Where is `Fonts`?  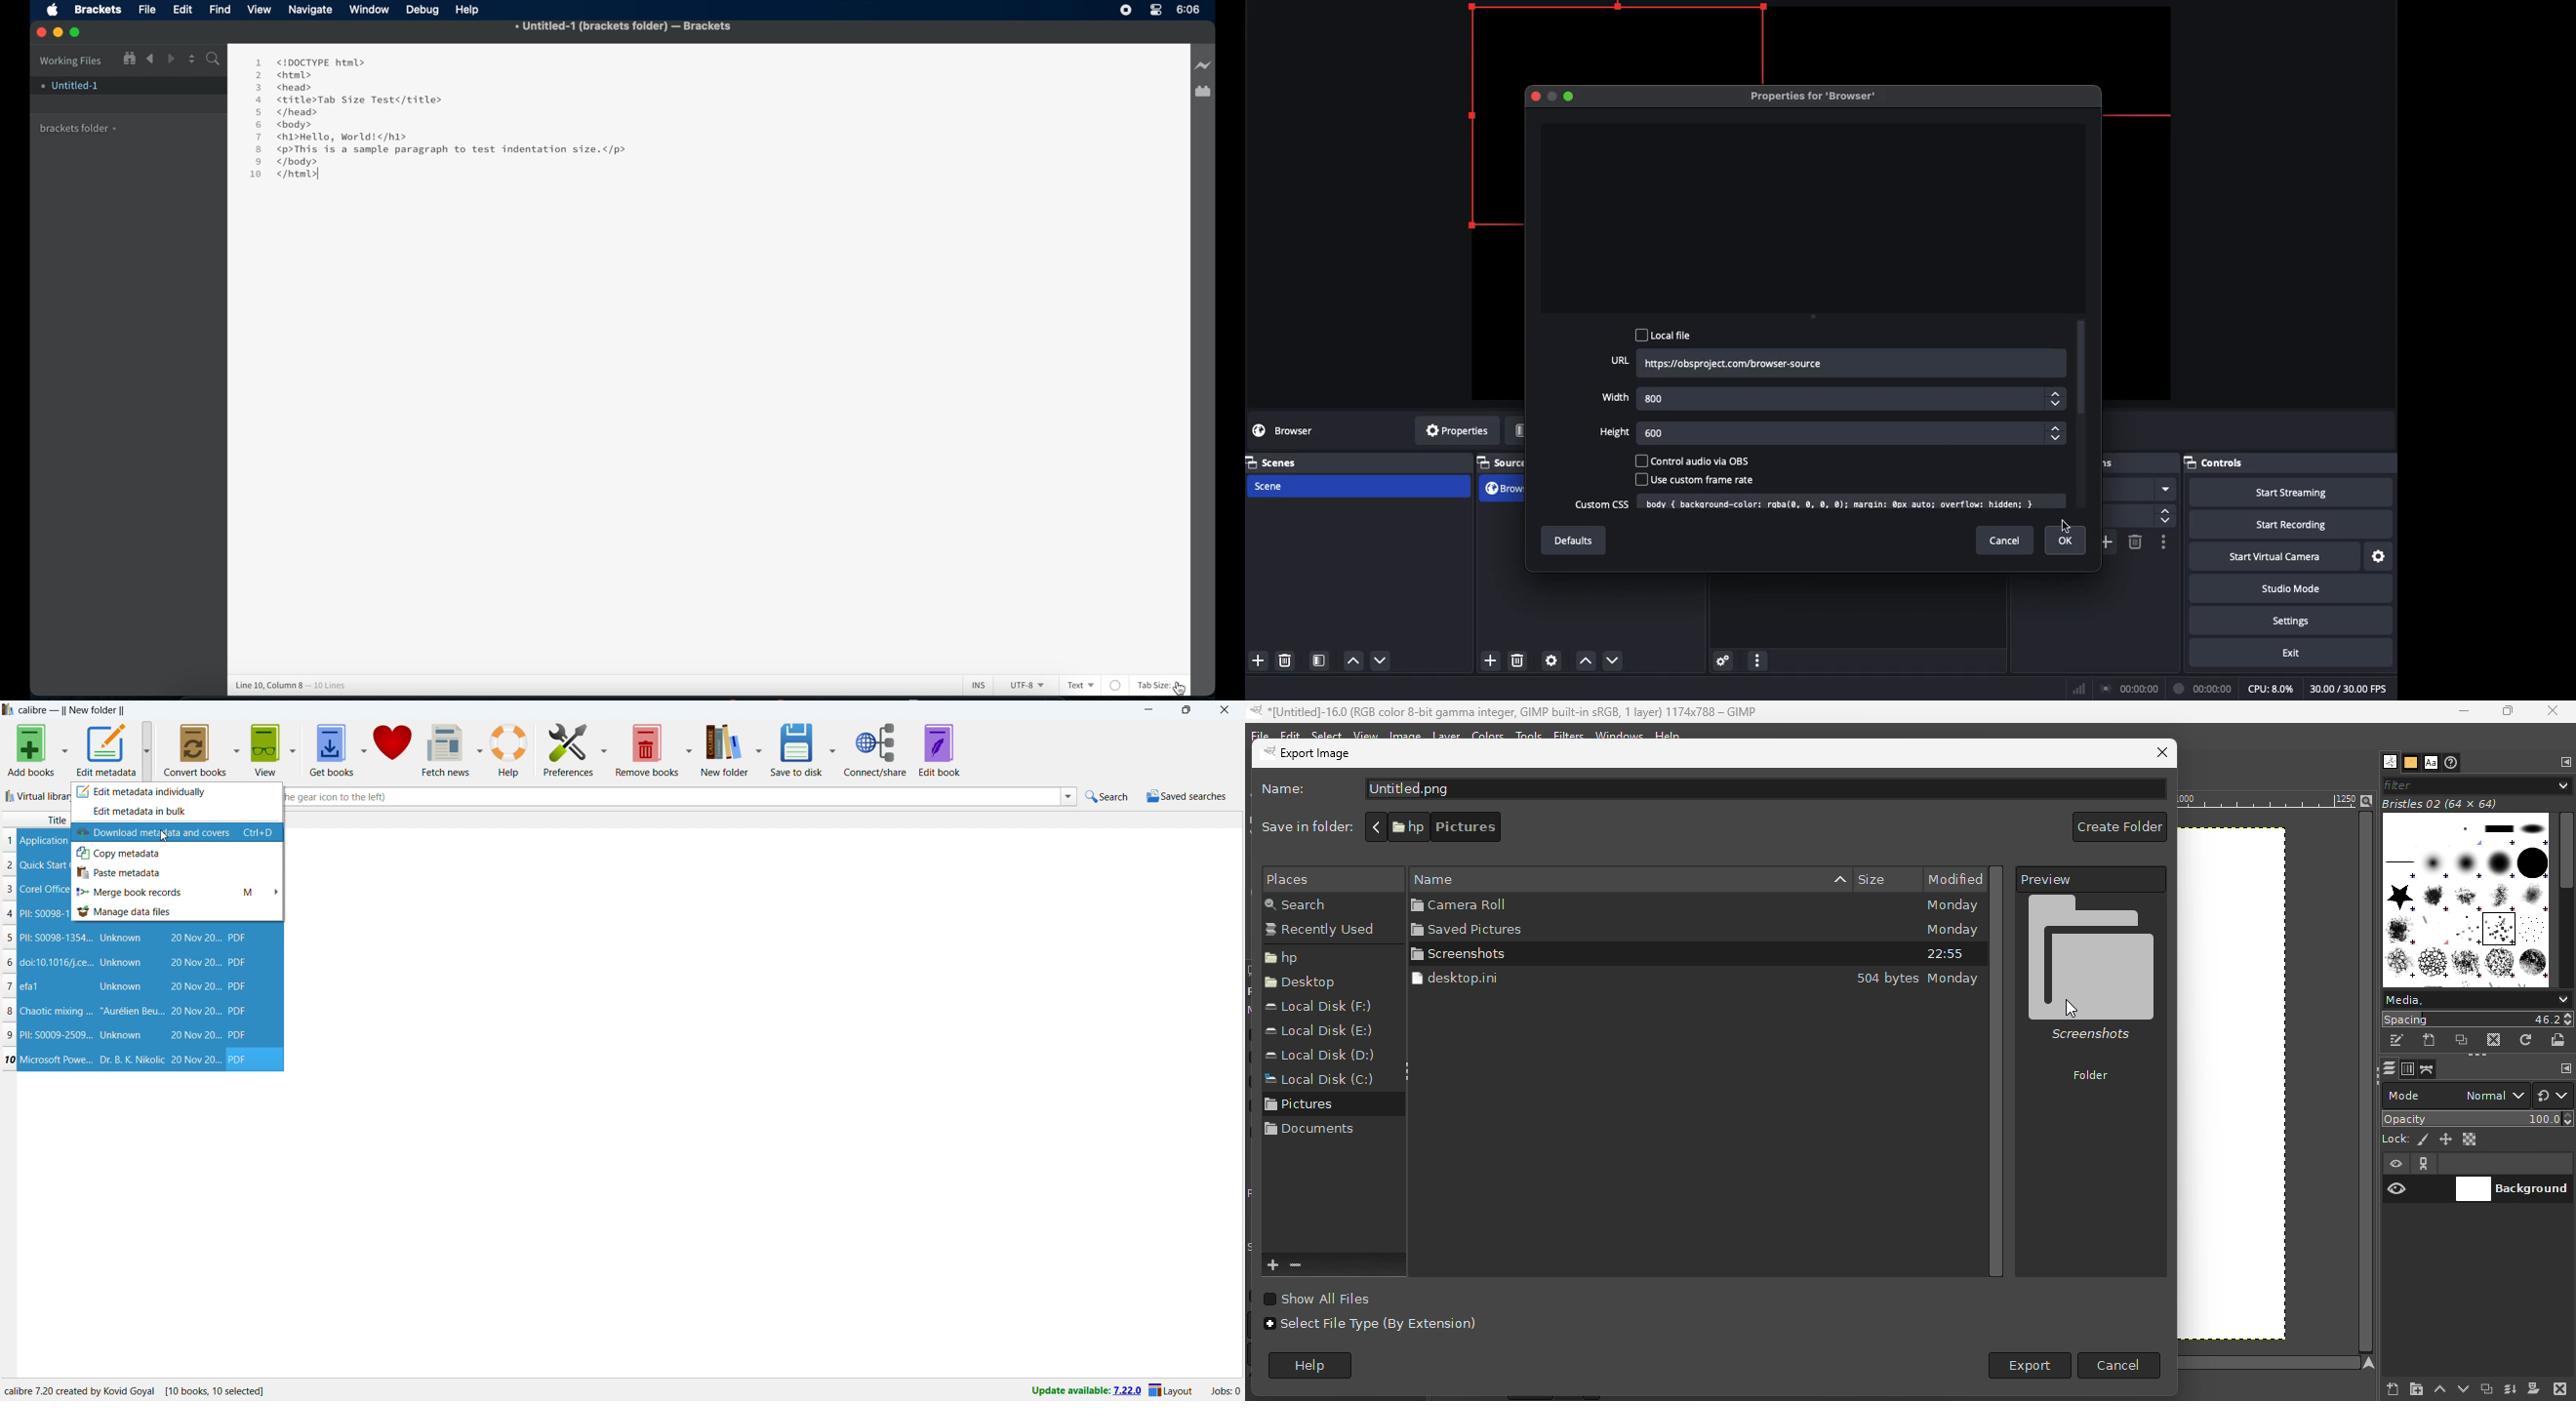 Fonts is located at coordinates (2431, 763).